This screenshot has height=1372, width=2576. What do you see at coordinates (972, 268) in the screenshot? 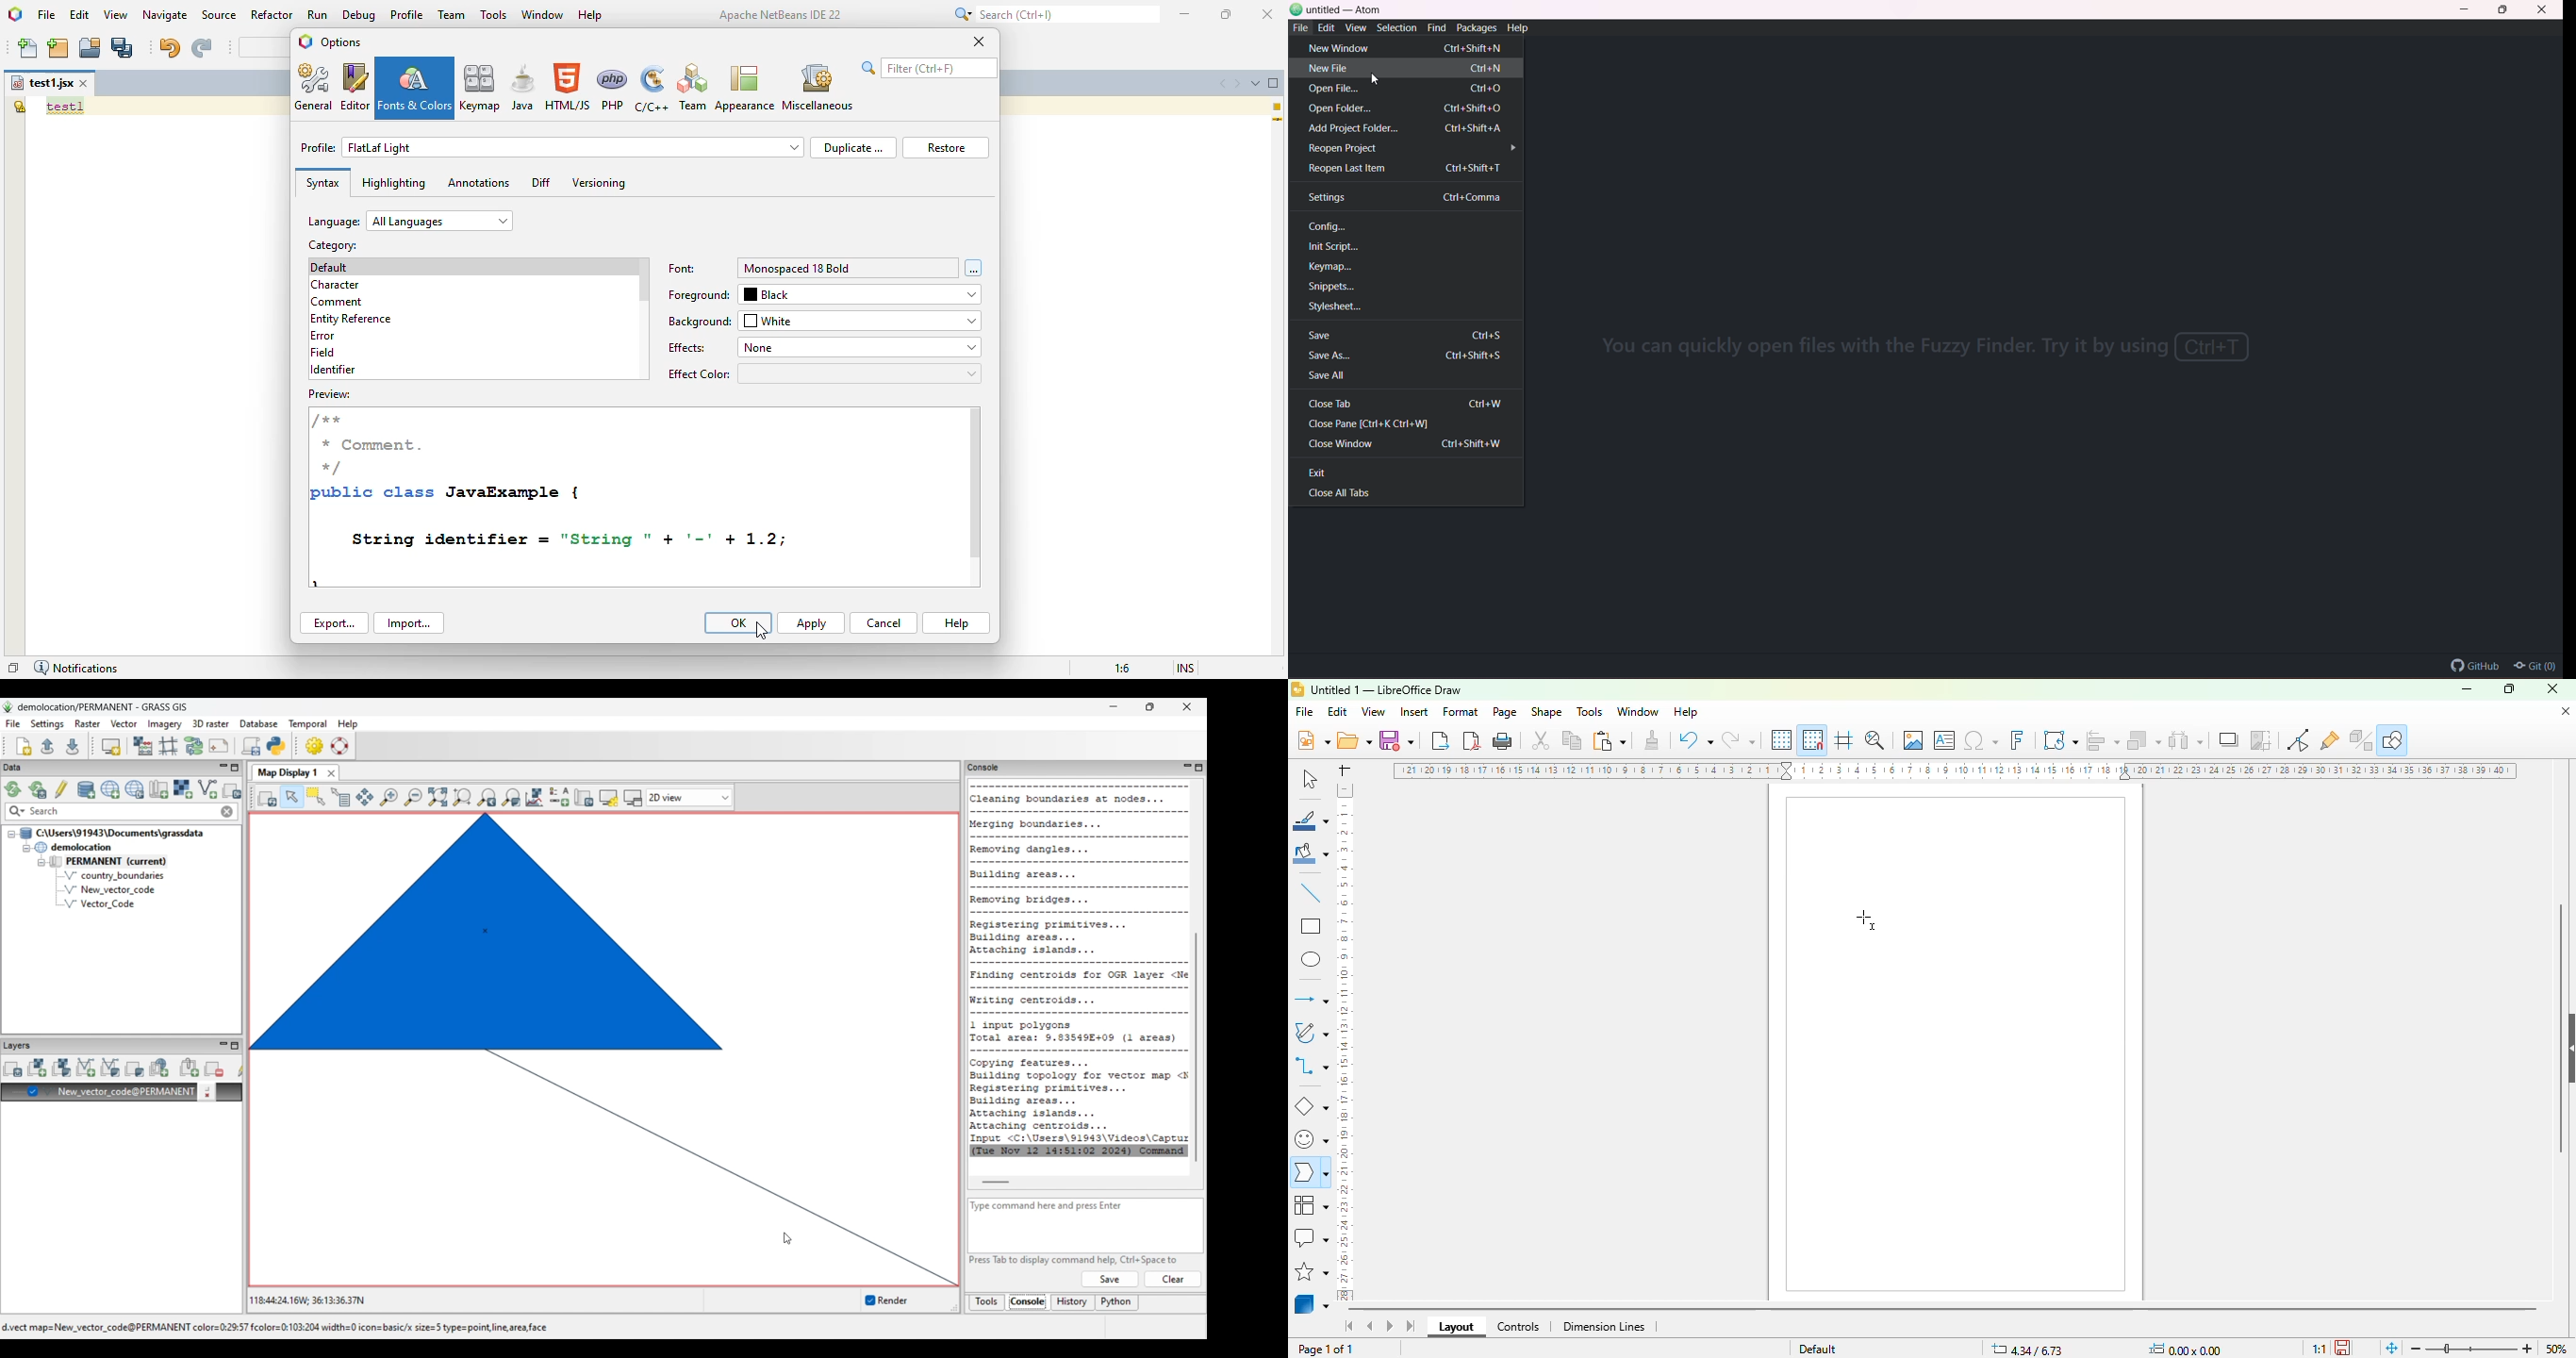
I see `font chooser` at bounding box center [972, 268].